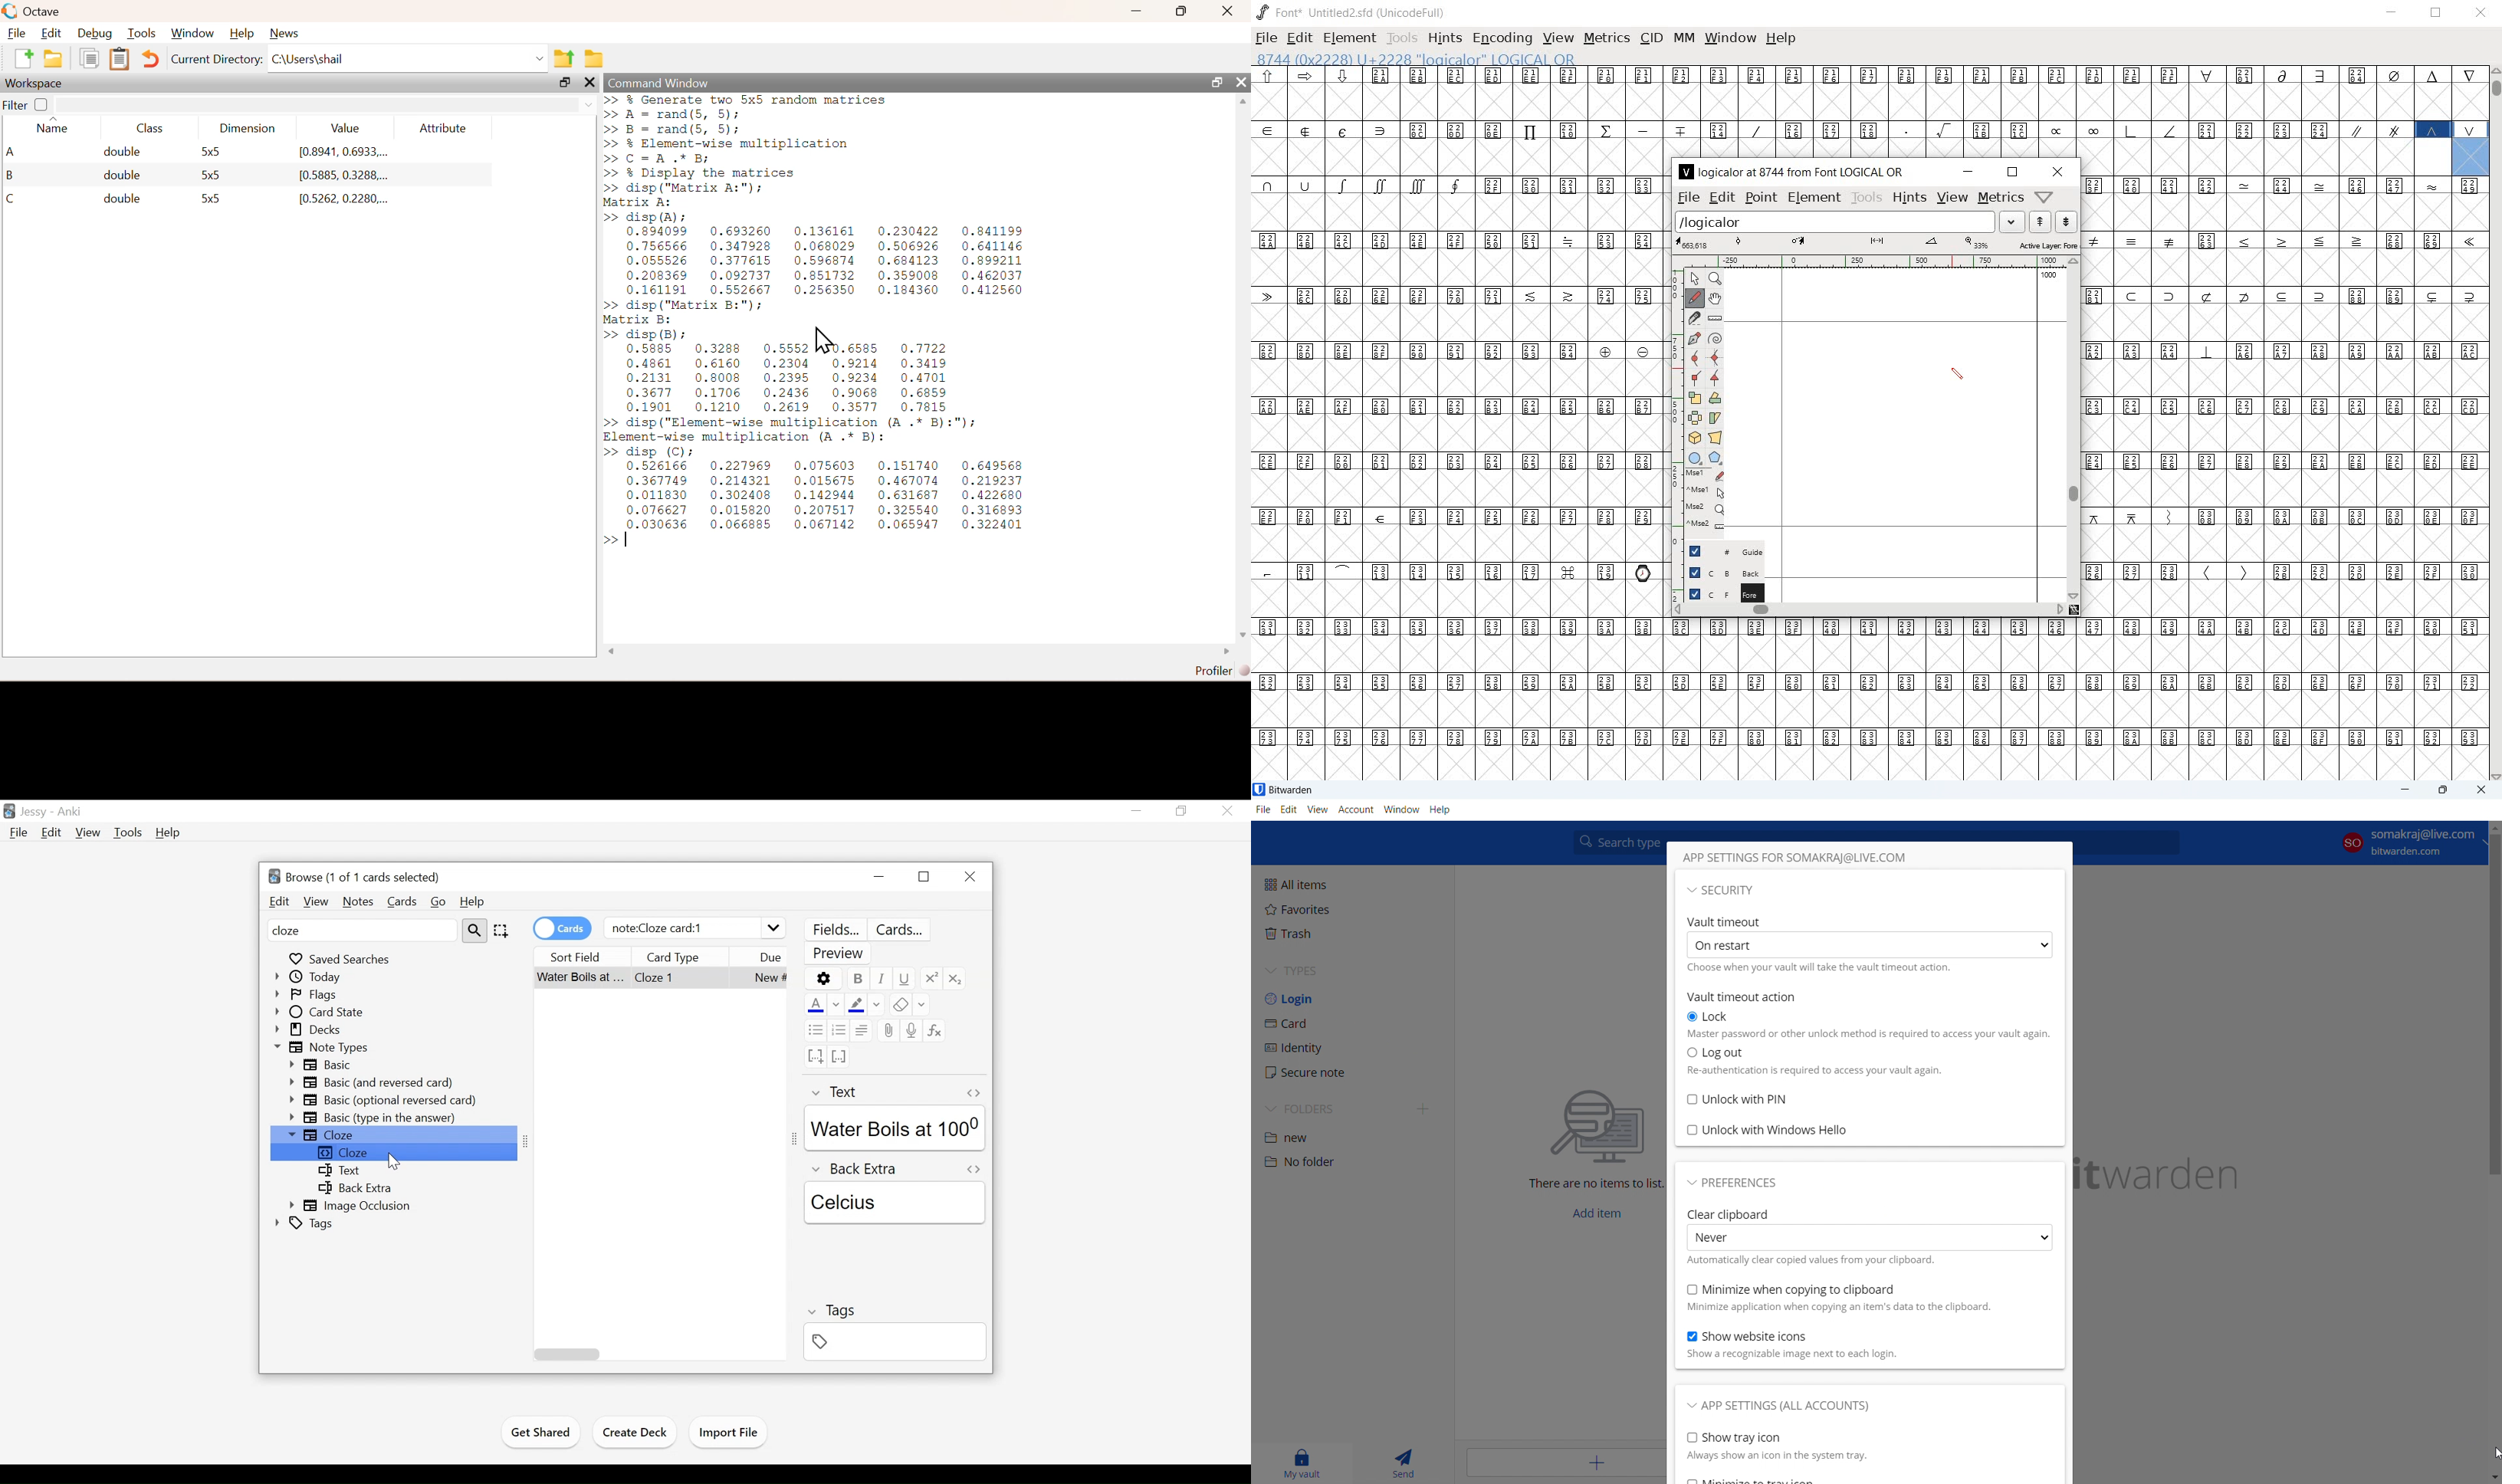 The height and width of the screenshot is (1484, 2520). I want to click on text about when clear clipboard happen automatically., so click(1820, 1262).